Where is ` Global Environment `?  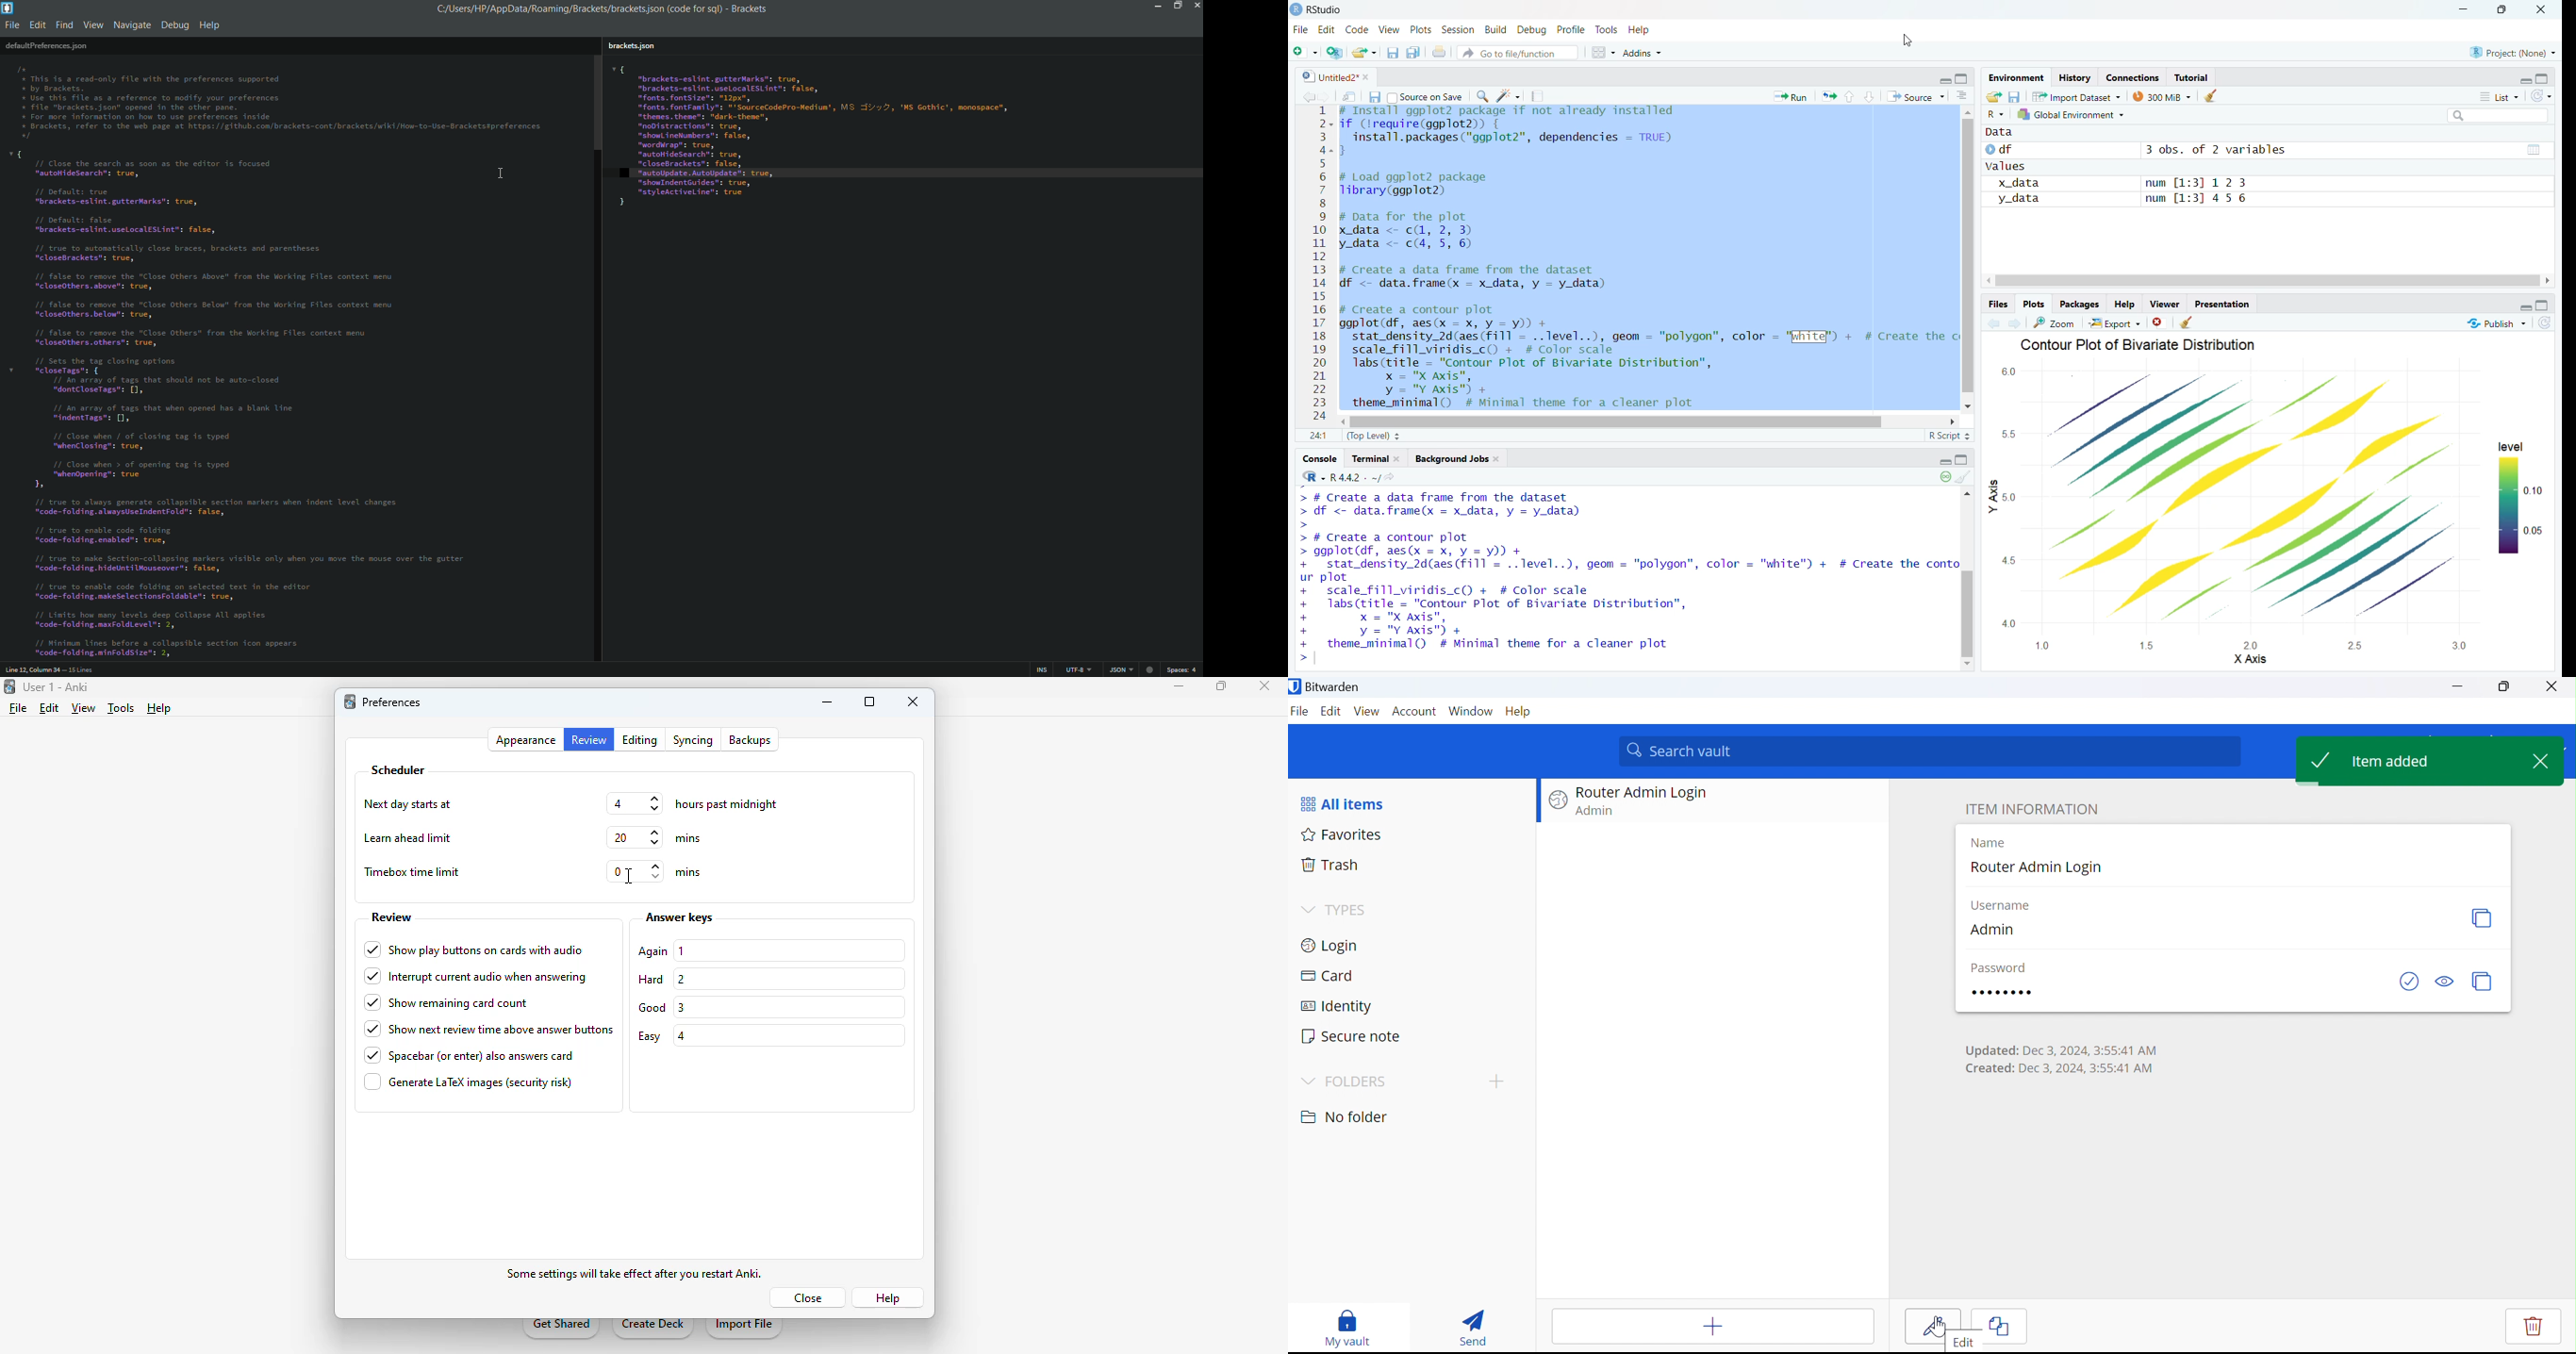
 Global Environment  is located at coordinates (2076, 115).